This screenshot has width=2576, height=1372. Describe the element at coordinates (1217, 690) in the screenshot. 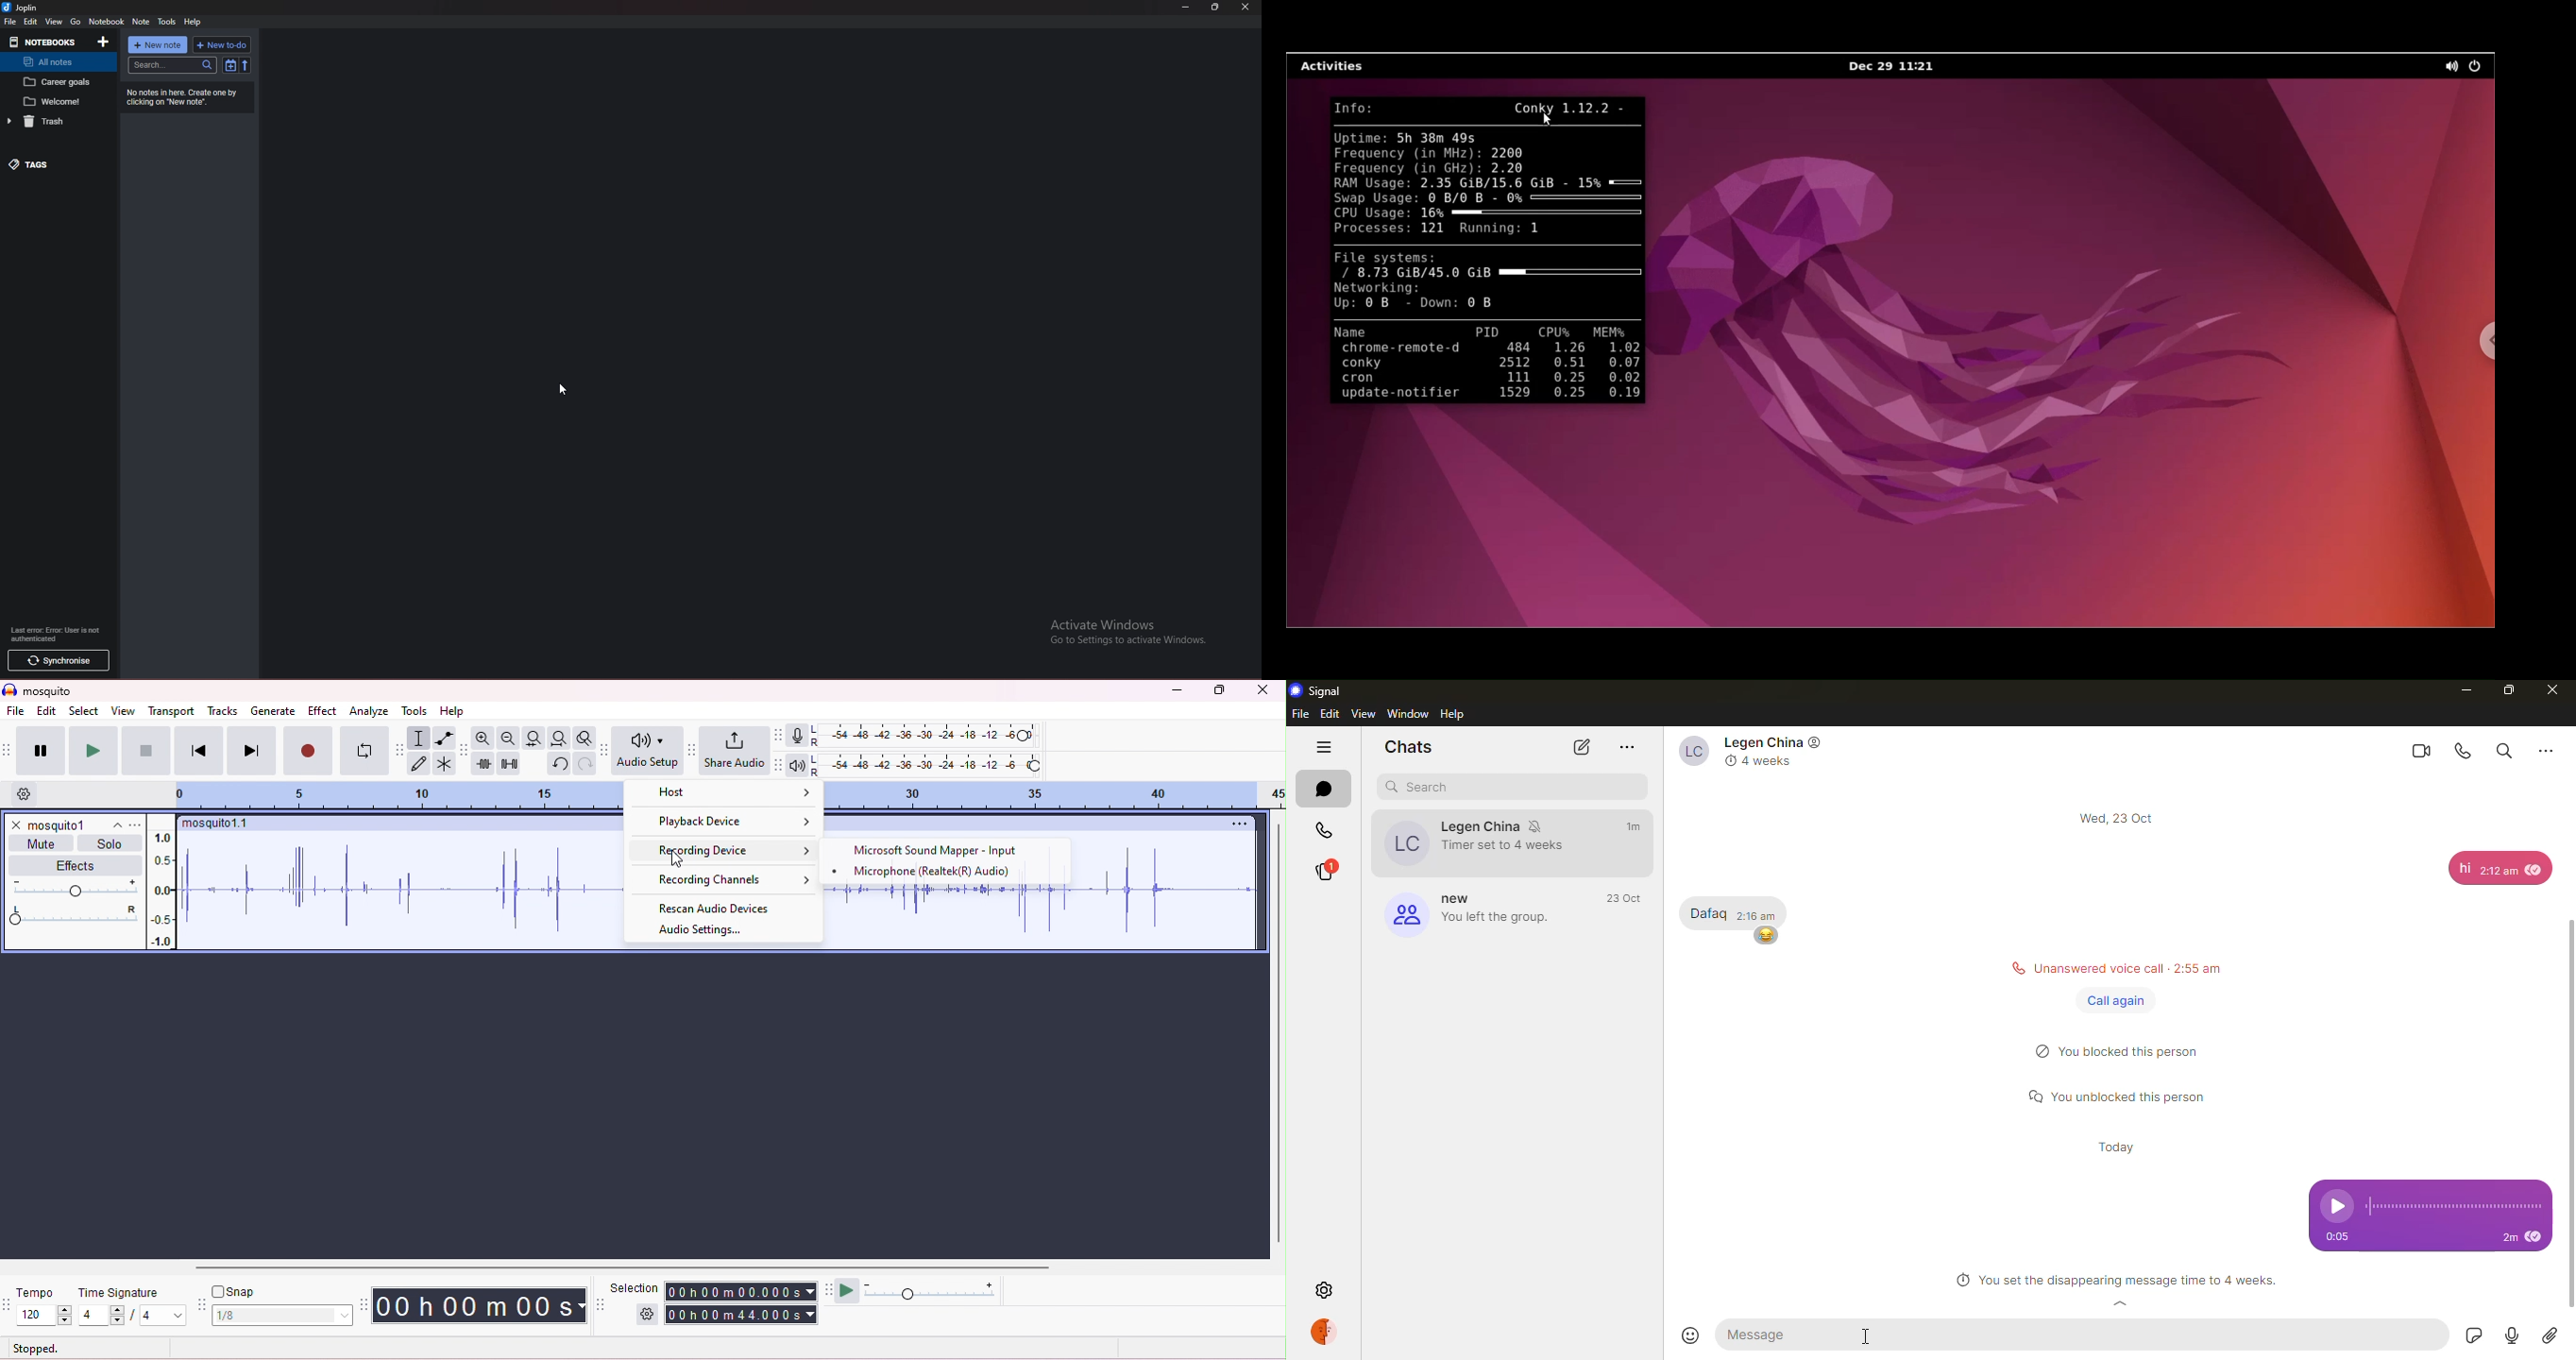

I see `maximize` at that location.